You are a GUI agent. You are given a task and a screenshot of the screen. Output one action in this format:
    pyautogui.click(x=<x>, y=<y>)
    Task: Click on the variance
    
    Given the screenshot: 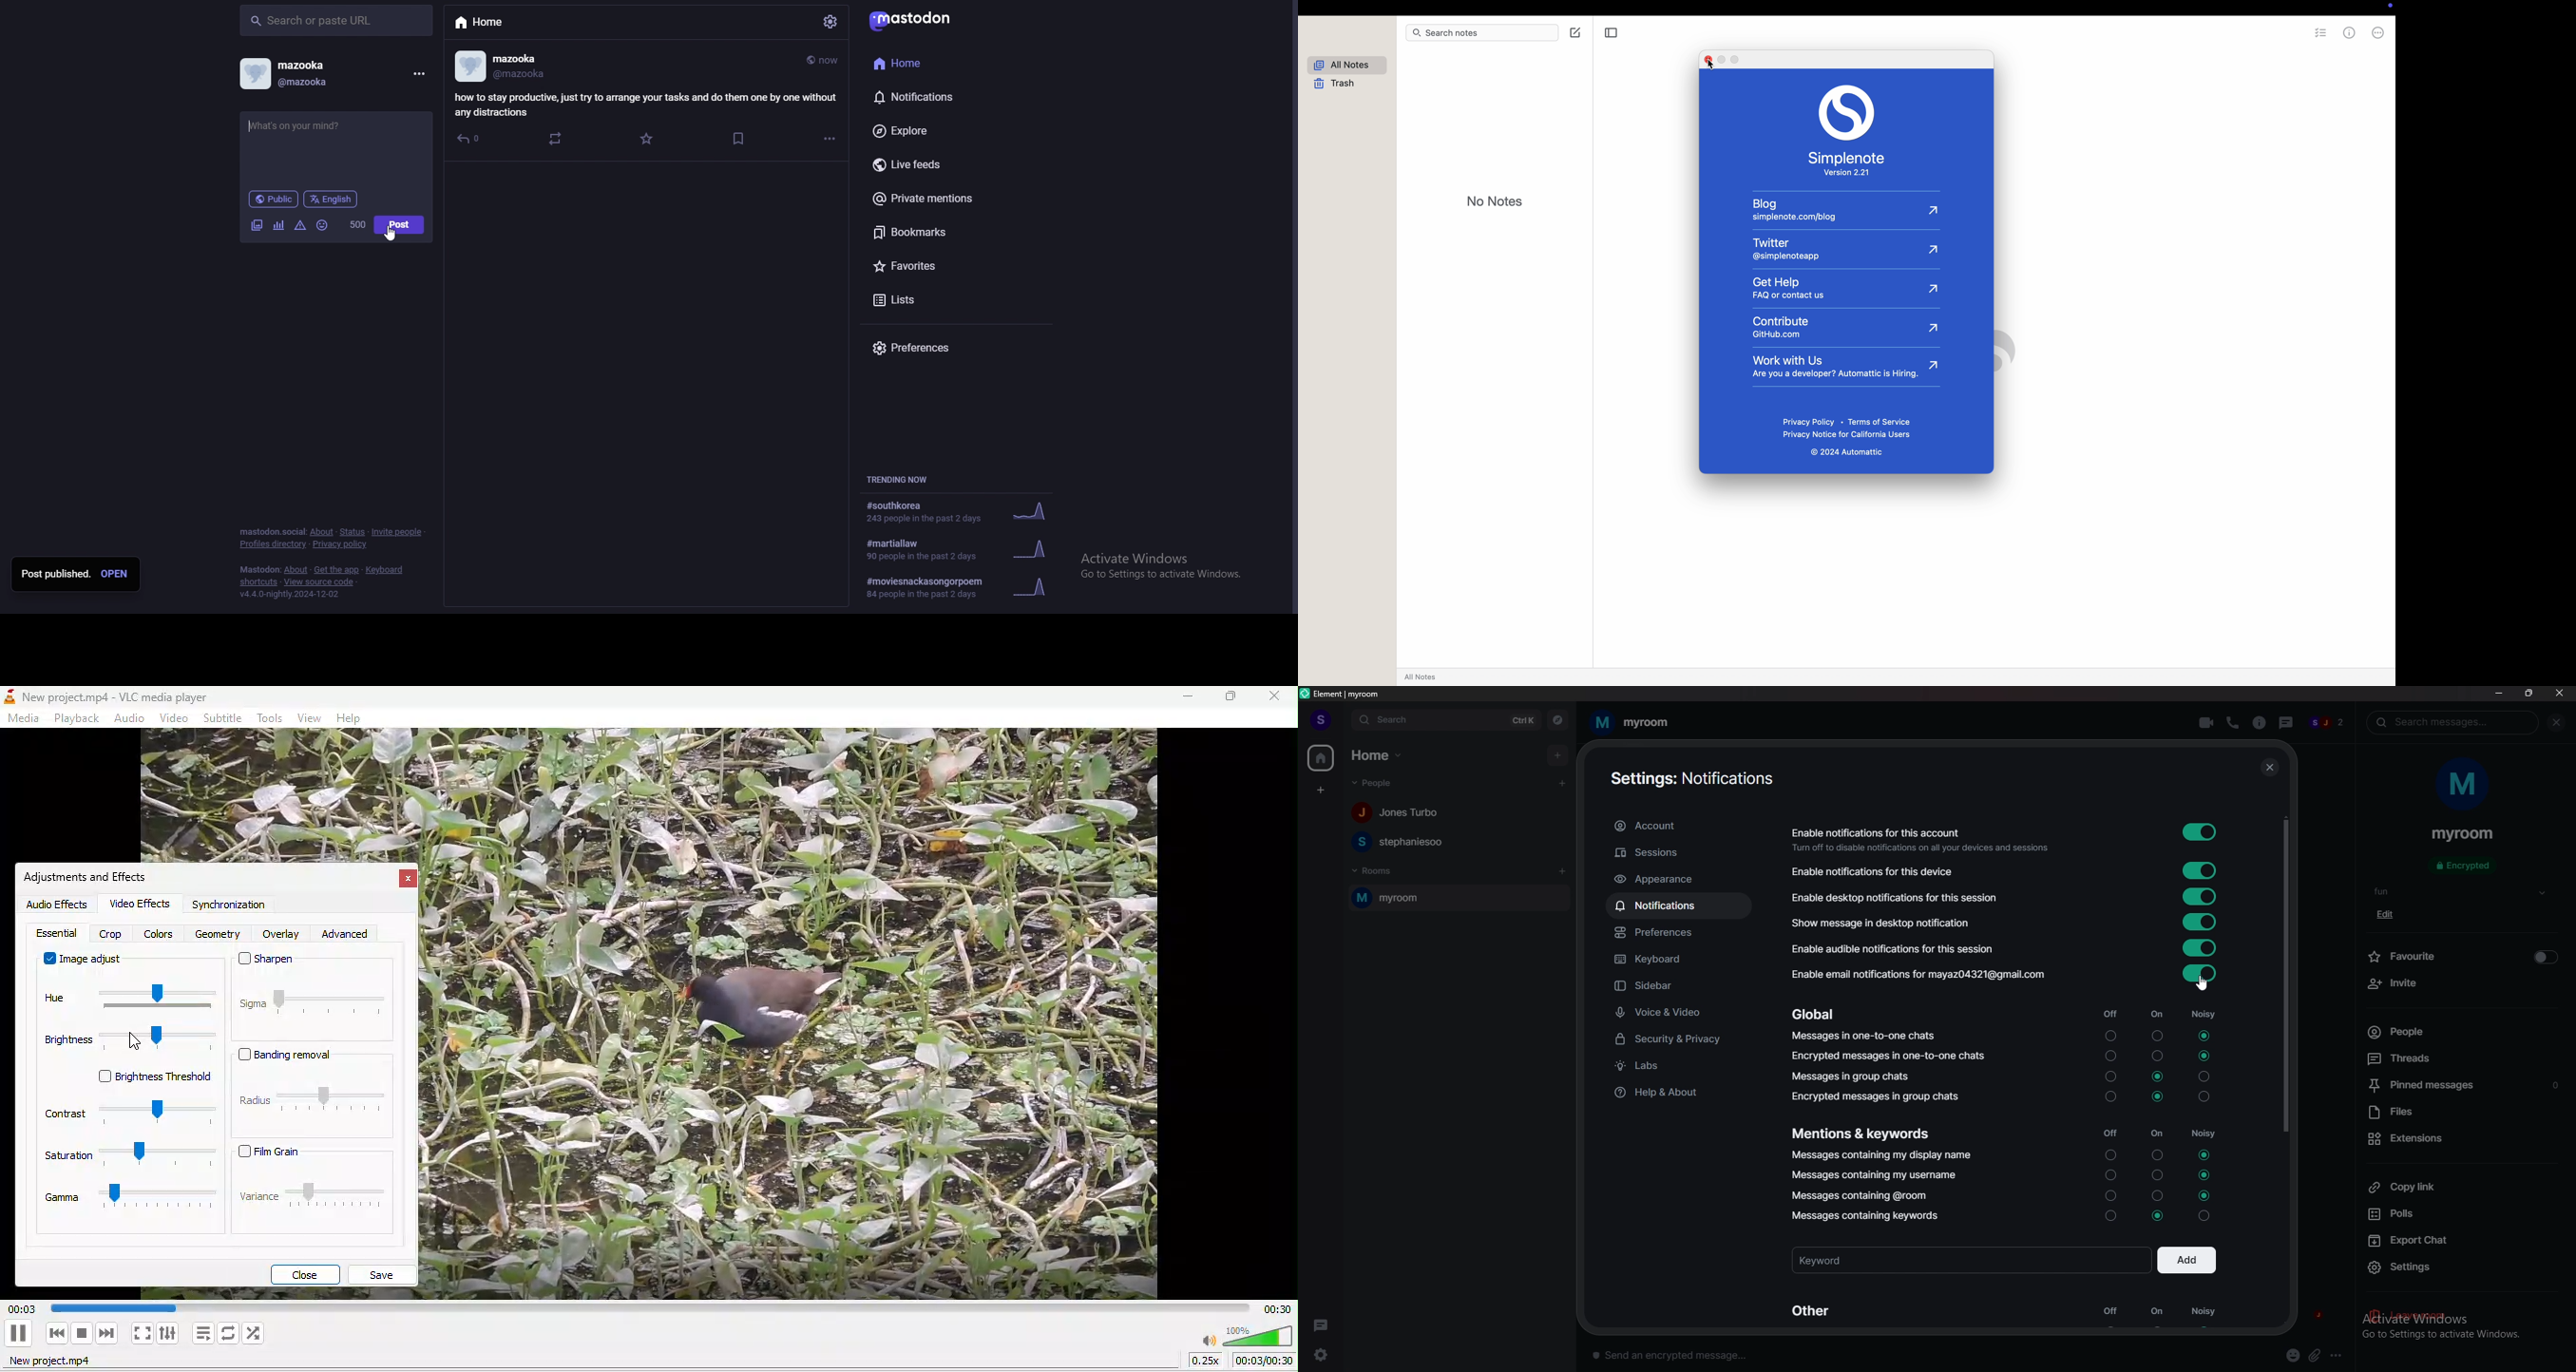 What is the action you would take?
    pyautogui.click(x=315, y=1204)
    